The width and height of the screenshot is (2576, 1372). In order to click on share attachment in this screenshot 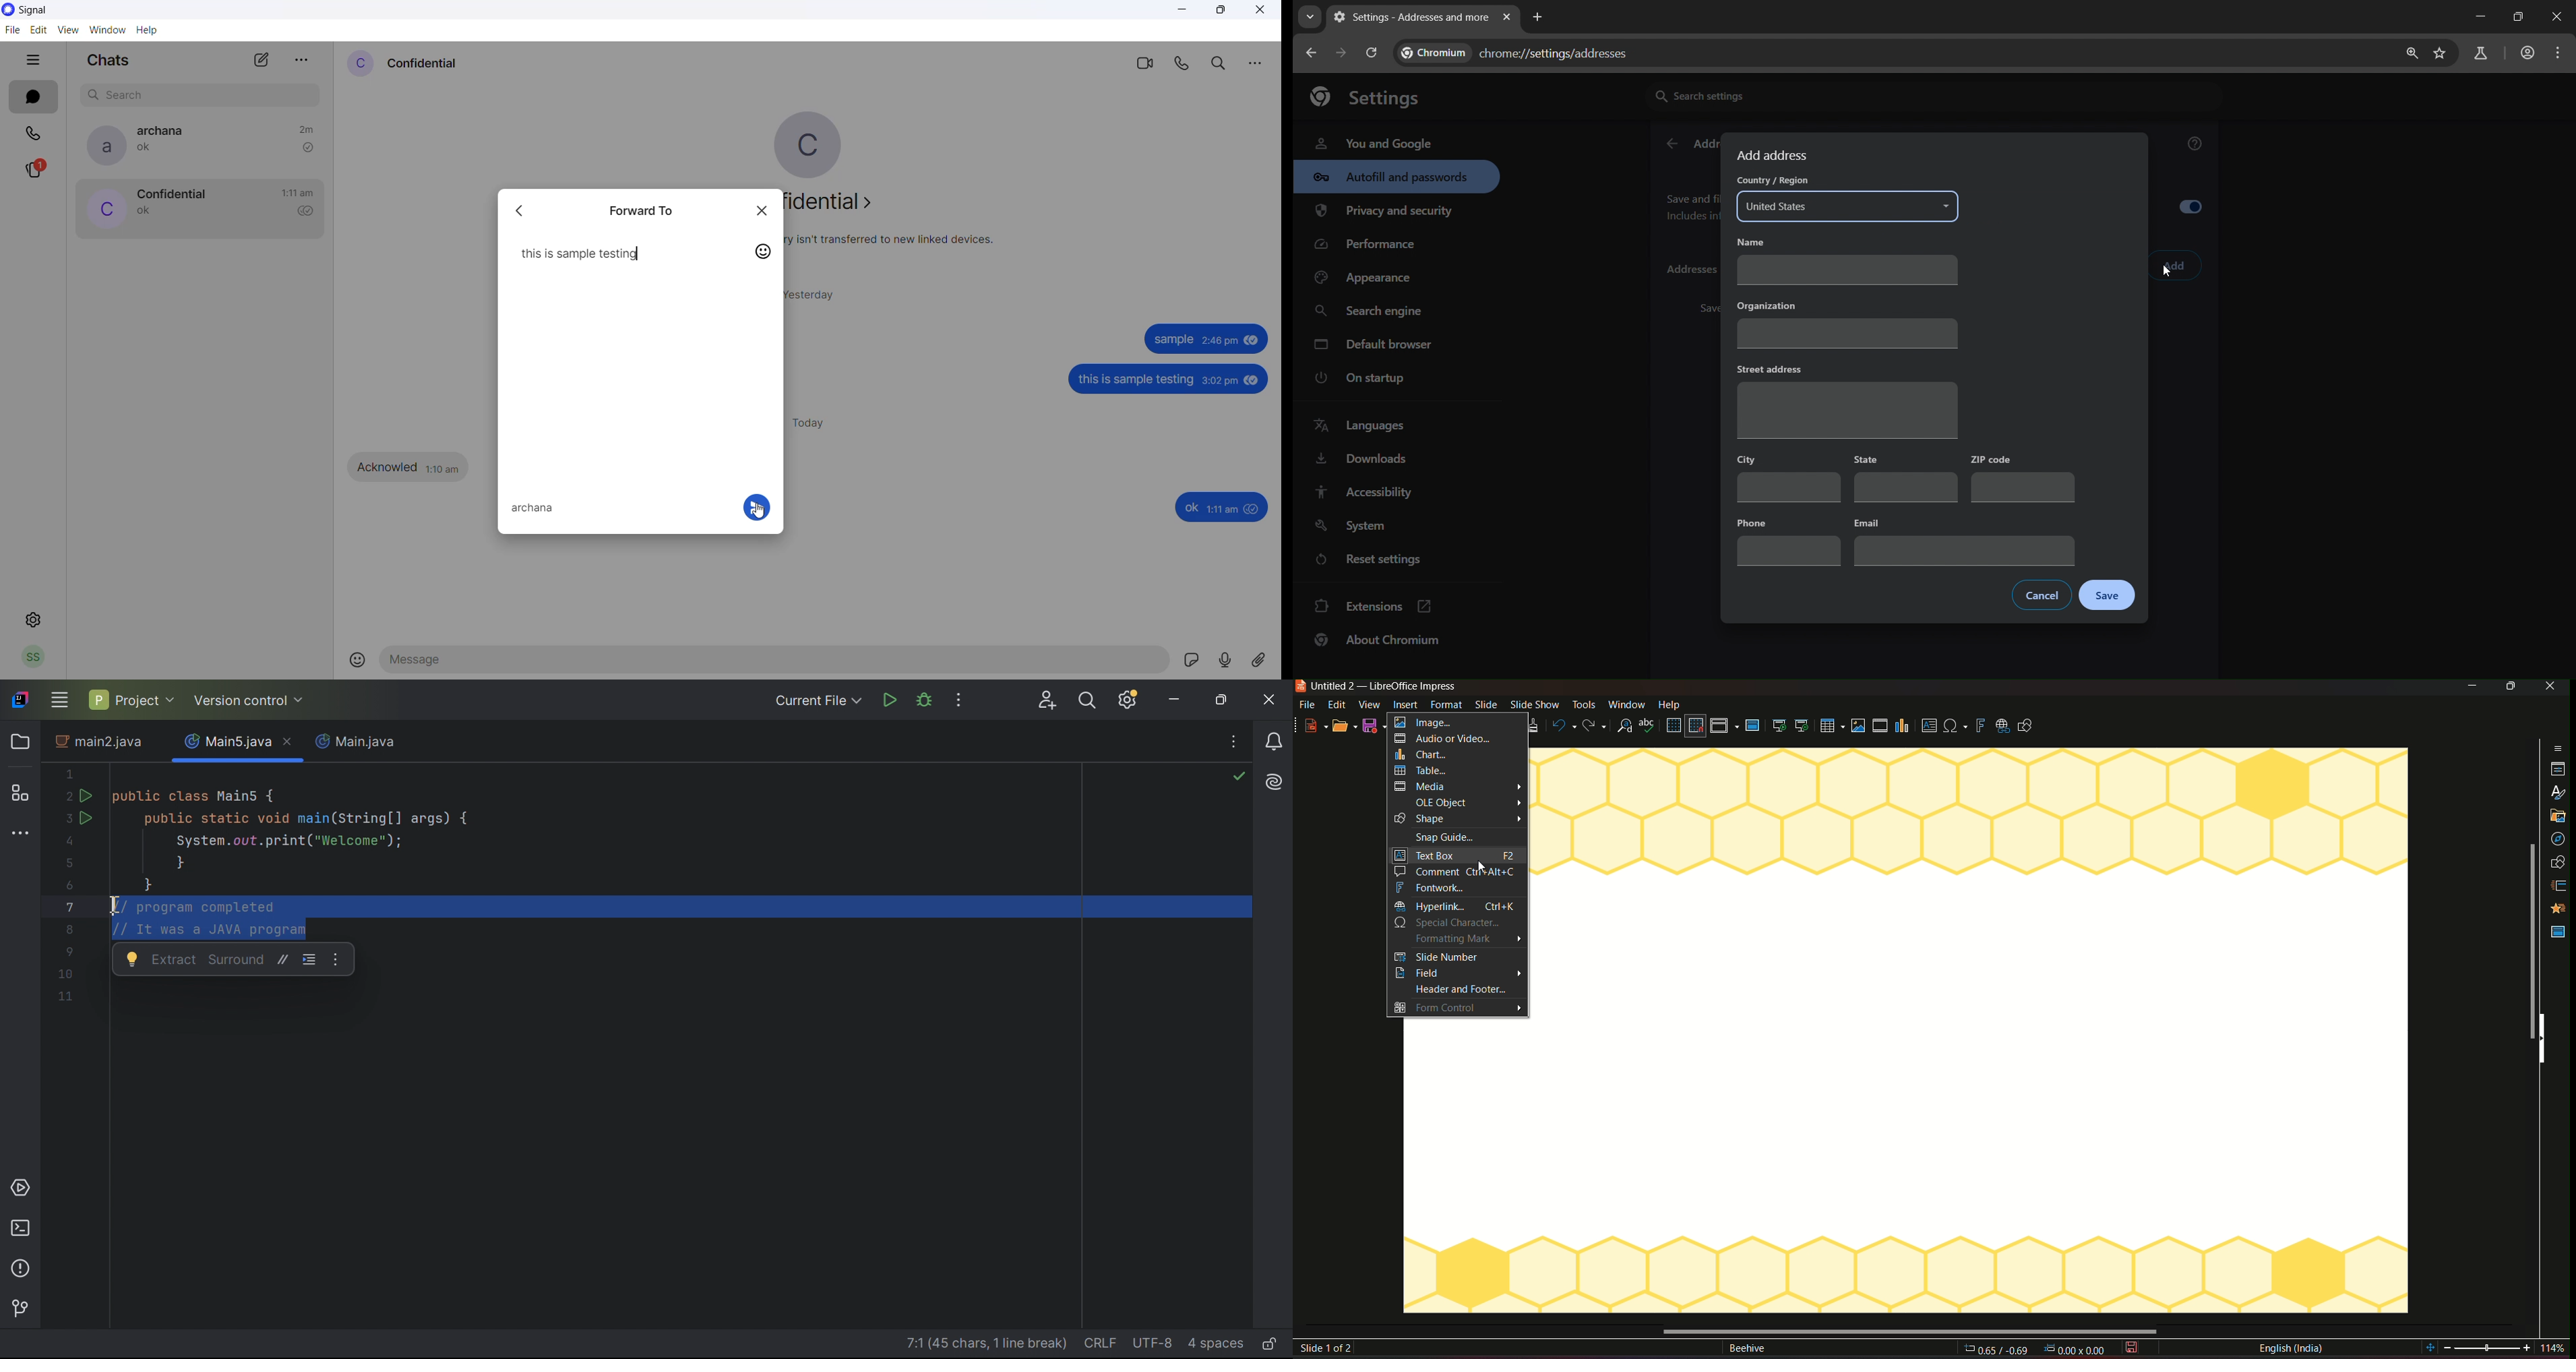, I will do `click(1264, 659)`.